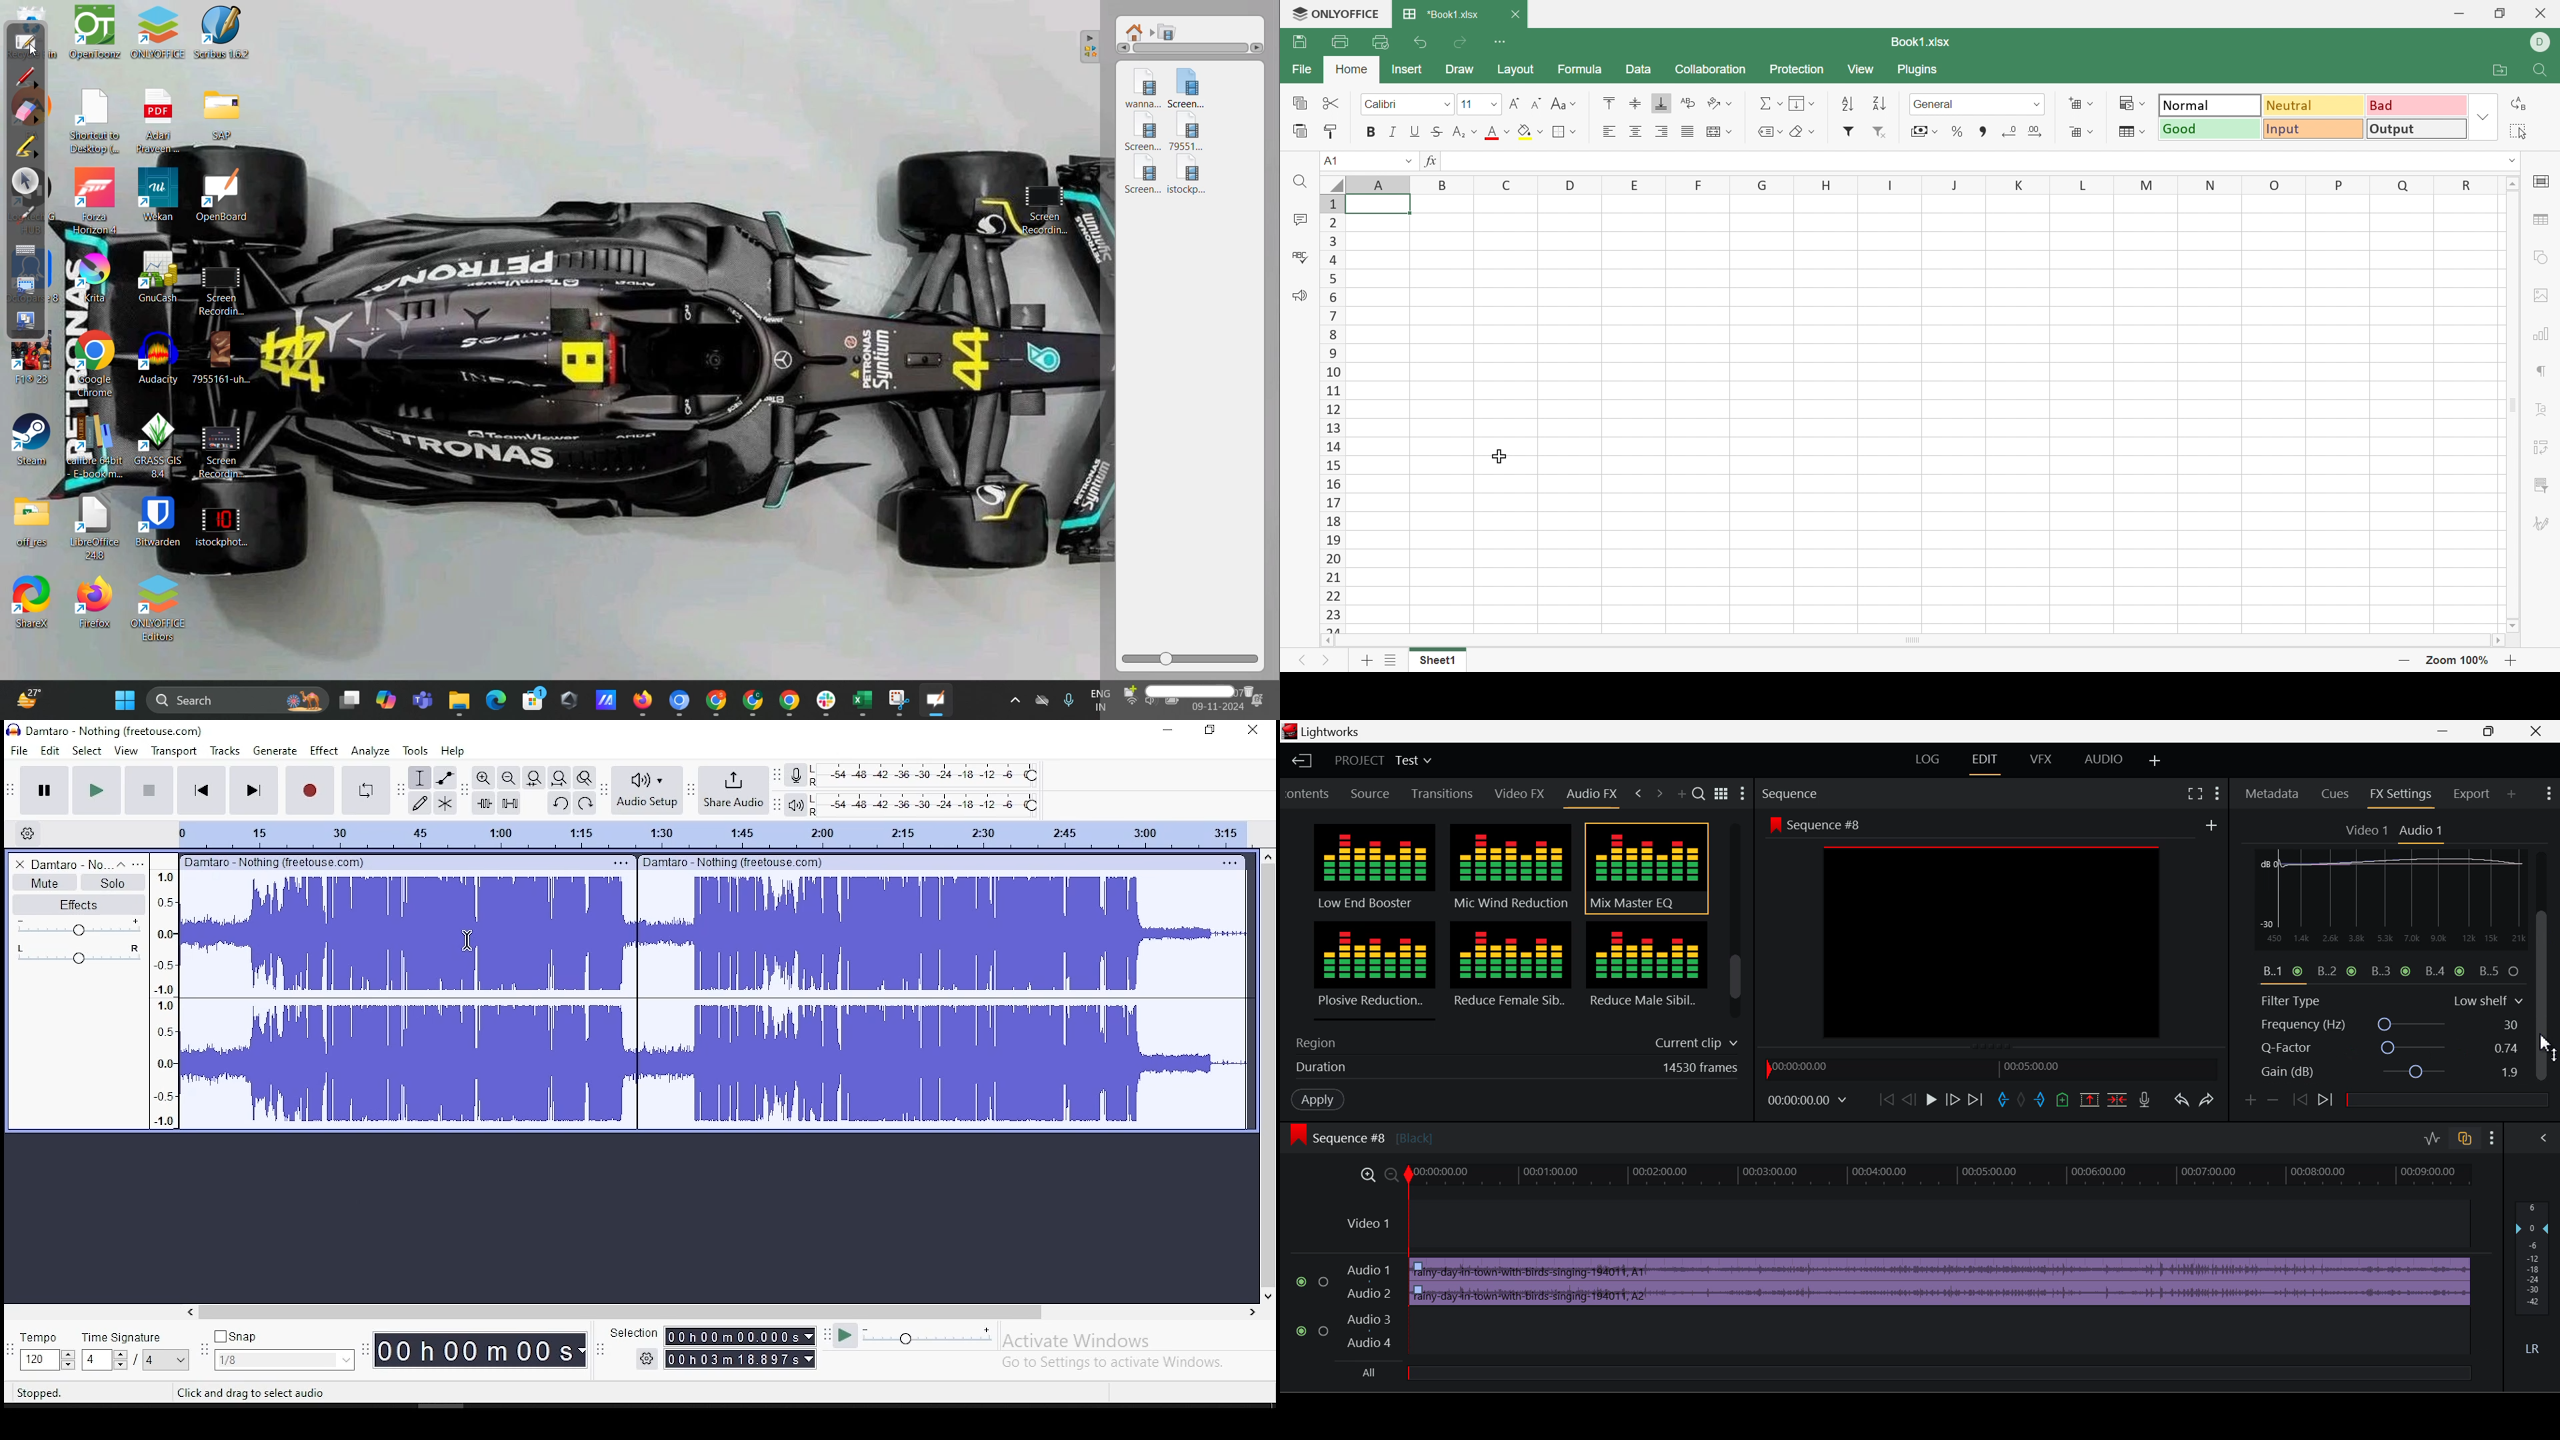 This screenshot has height=1456, width=2576. What do you see at coordinates (284, 1361) in the screenshot?
I see `snap` at bounding box center [284, 1361].